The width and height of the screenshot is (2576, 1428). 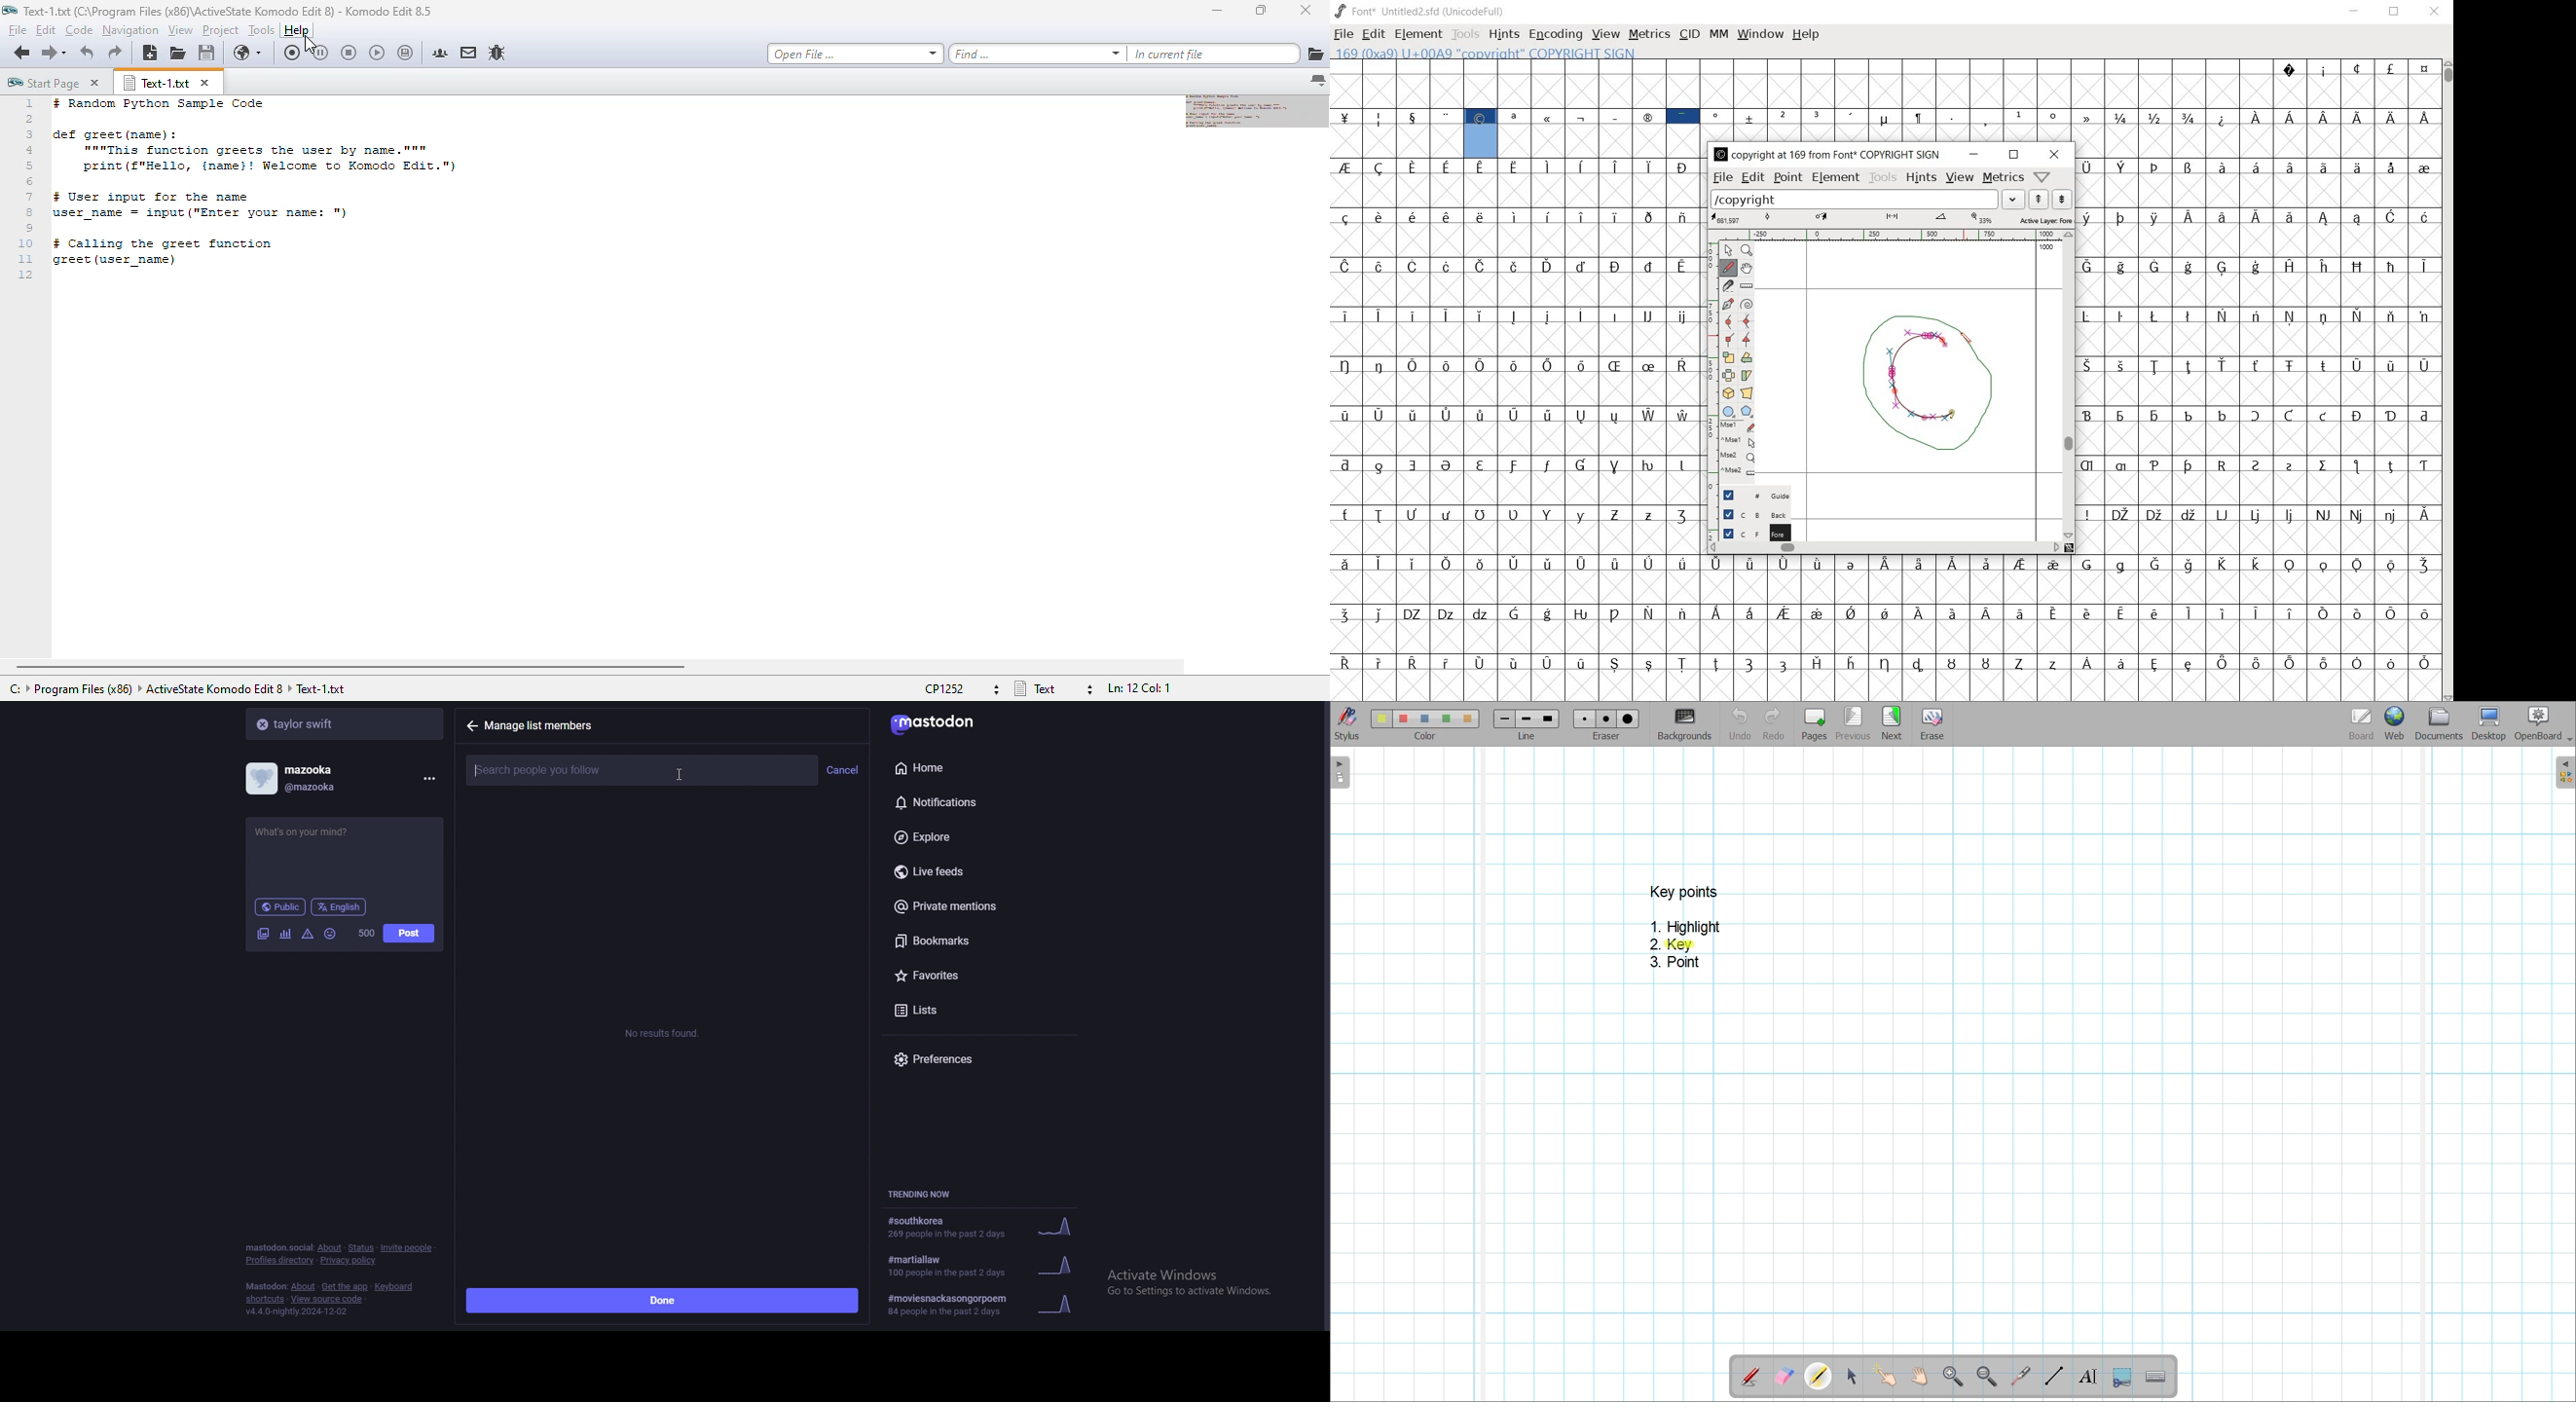 What do you see at coordinates (17, 29) in the screenshot?
I see `file` at bounding box center [17, 29].